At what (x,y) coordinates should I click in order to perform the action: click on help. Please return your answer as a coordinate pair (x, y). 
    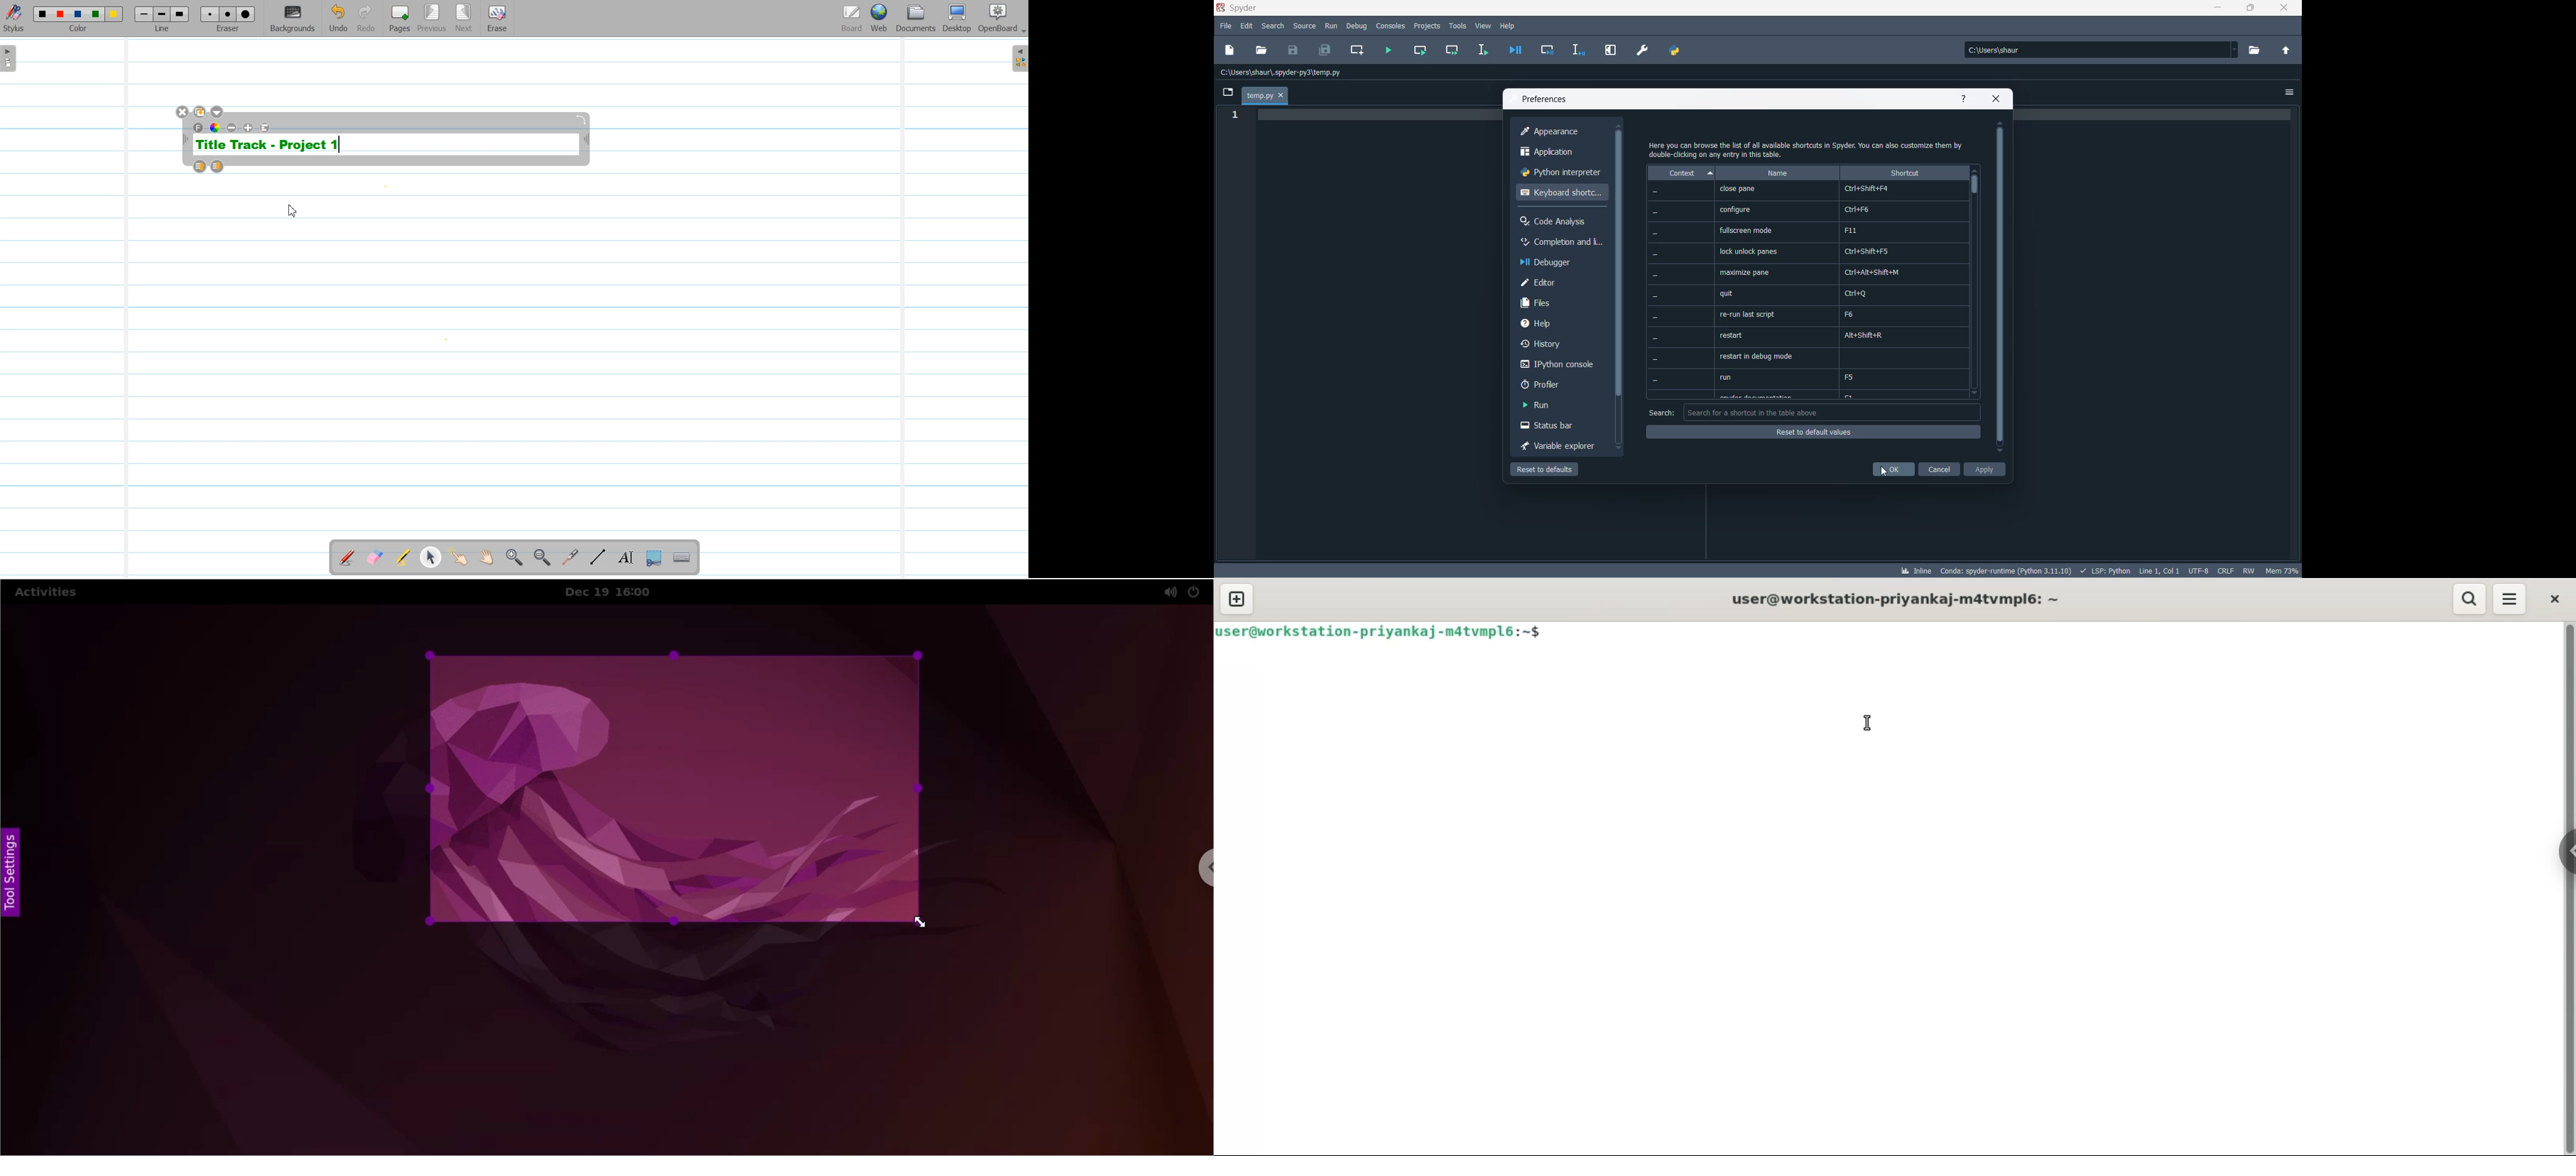
    Looking at the image, I should click on (1555, 325).